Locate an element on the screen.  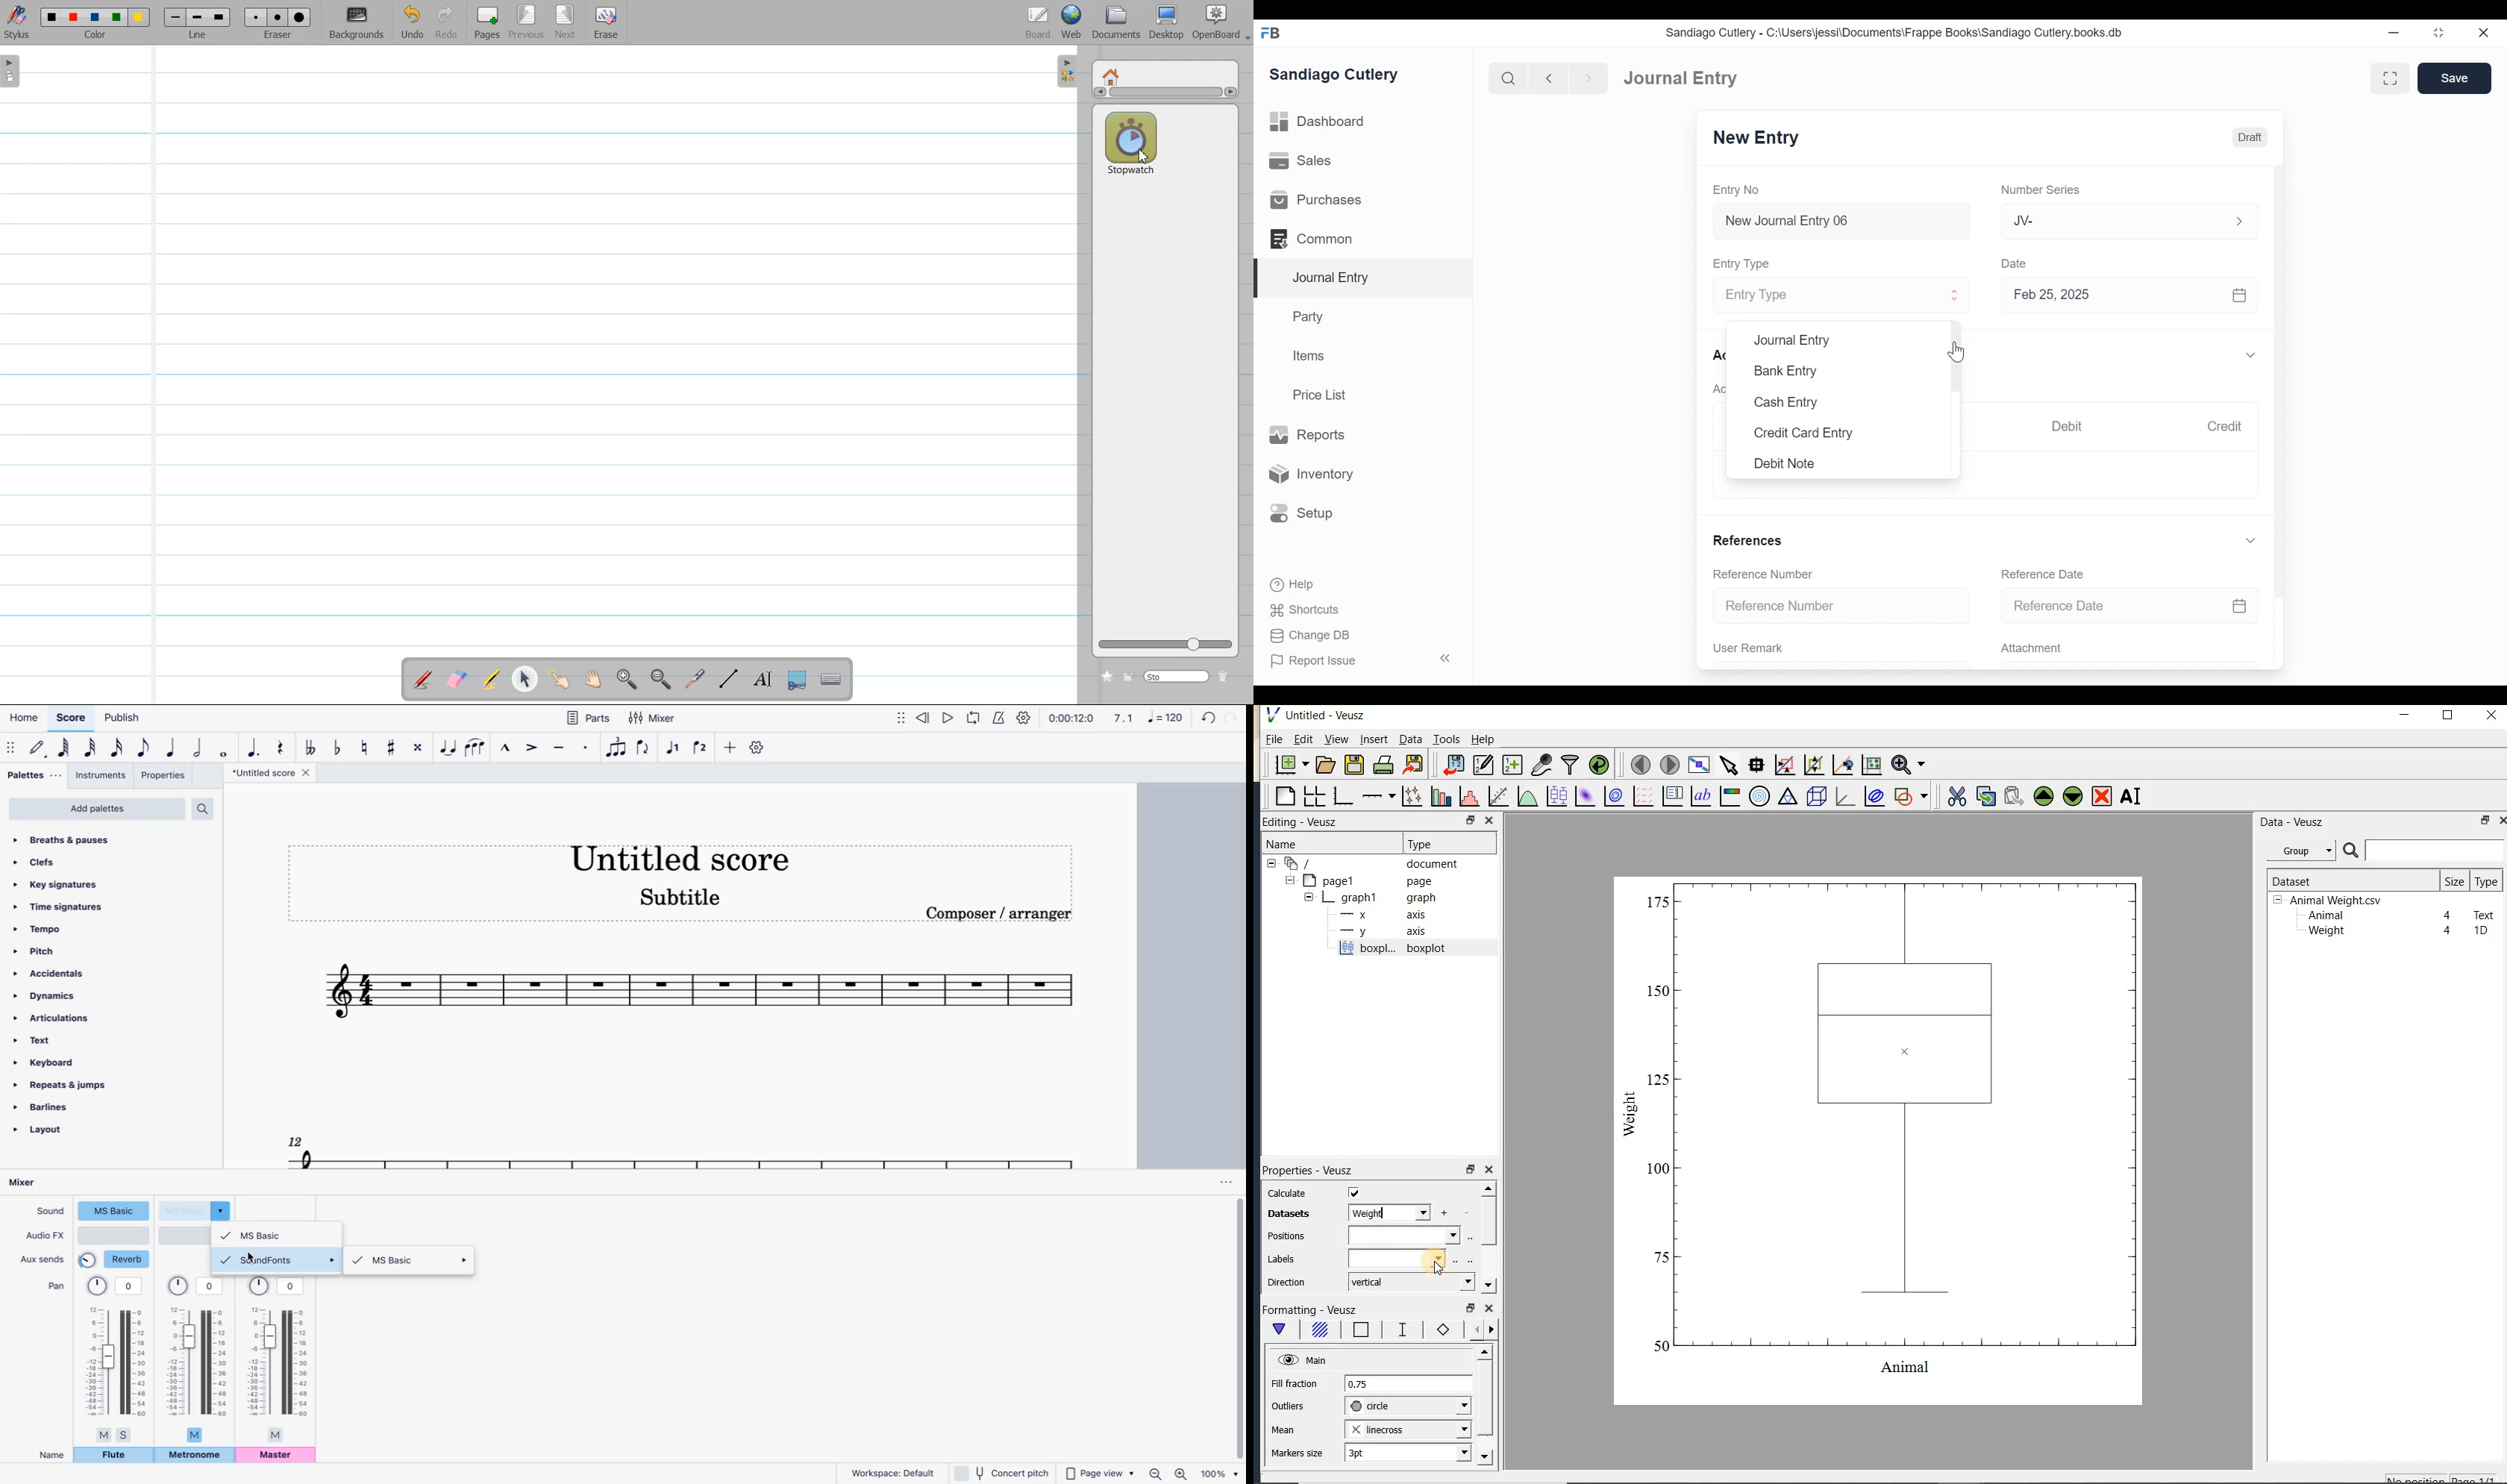
Purchases is located at coordinates (1315, 200).